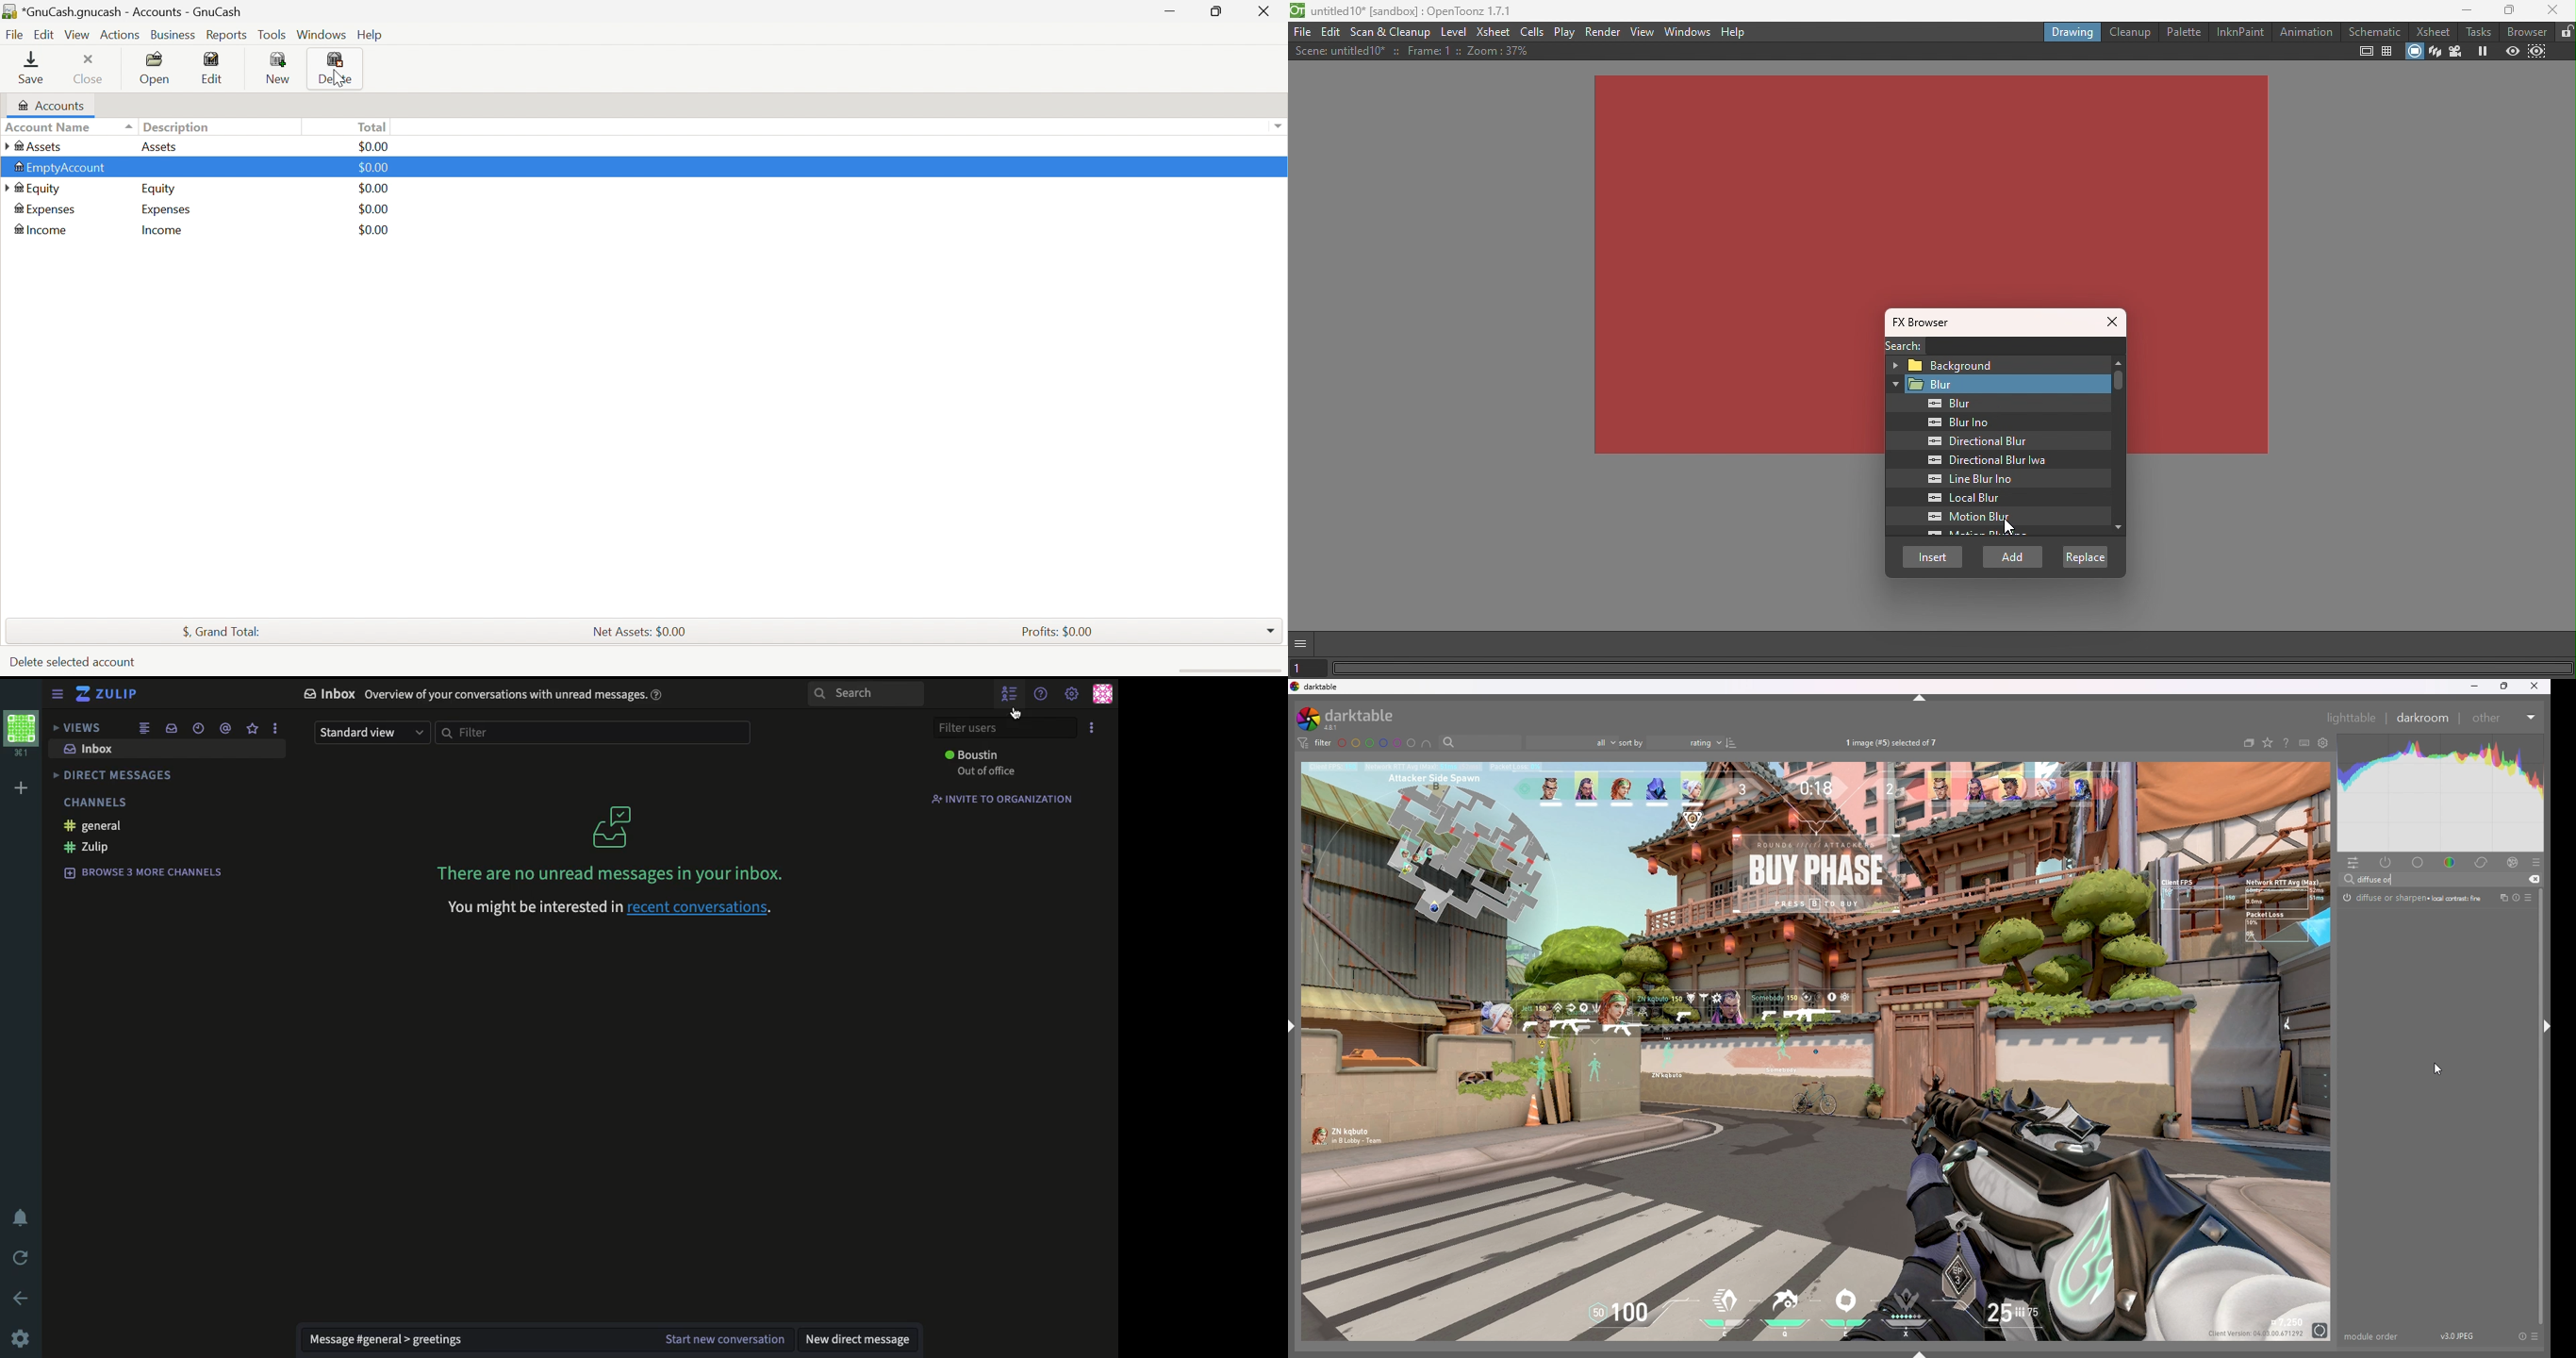  I want to click on Drawing, so click(2072, 31).